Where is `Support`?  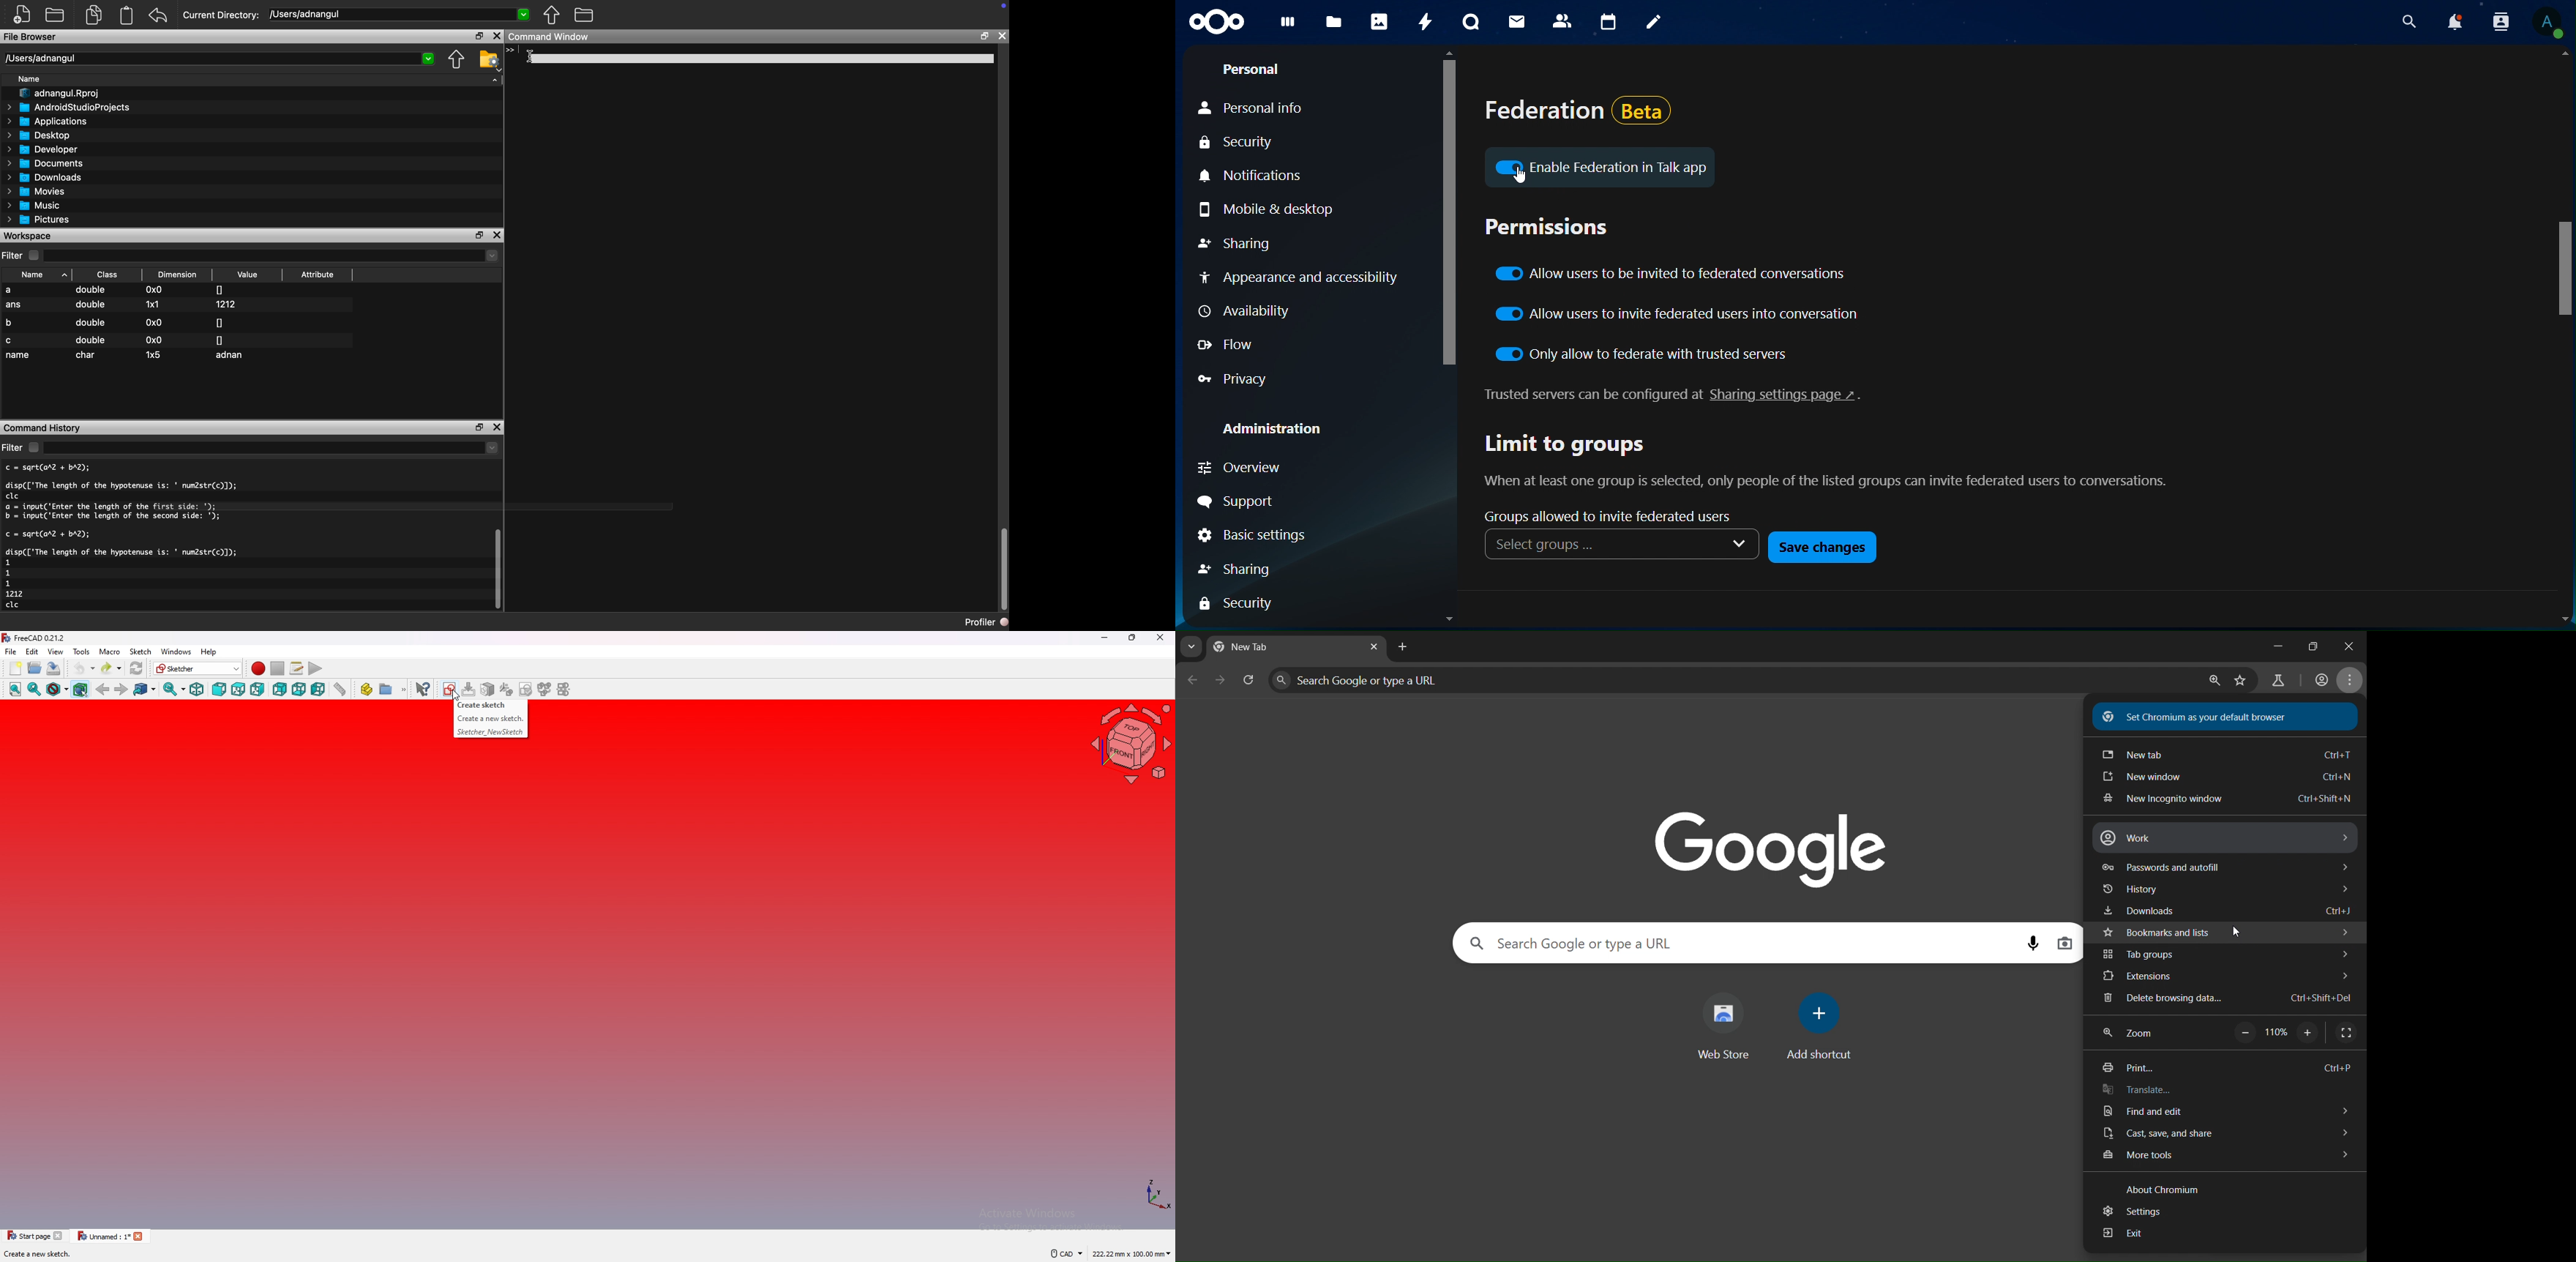
Support is located at coordinates (1240, 501).